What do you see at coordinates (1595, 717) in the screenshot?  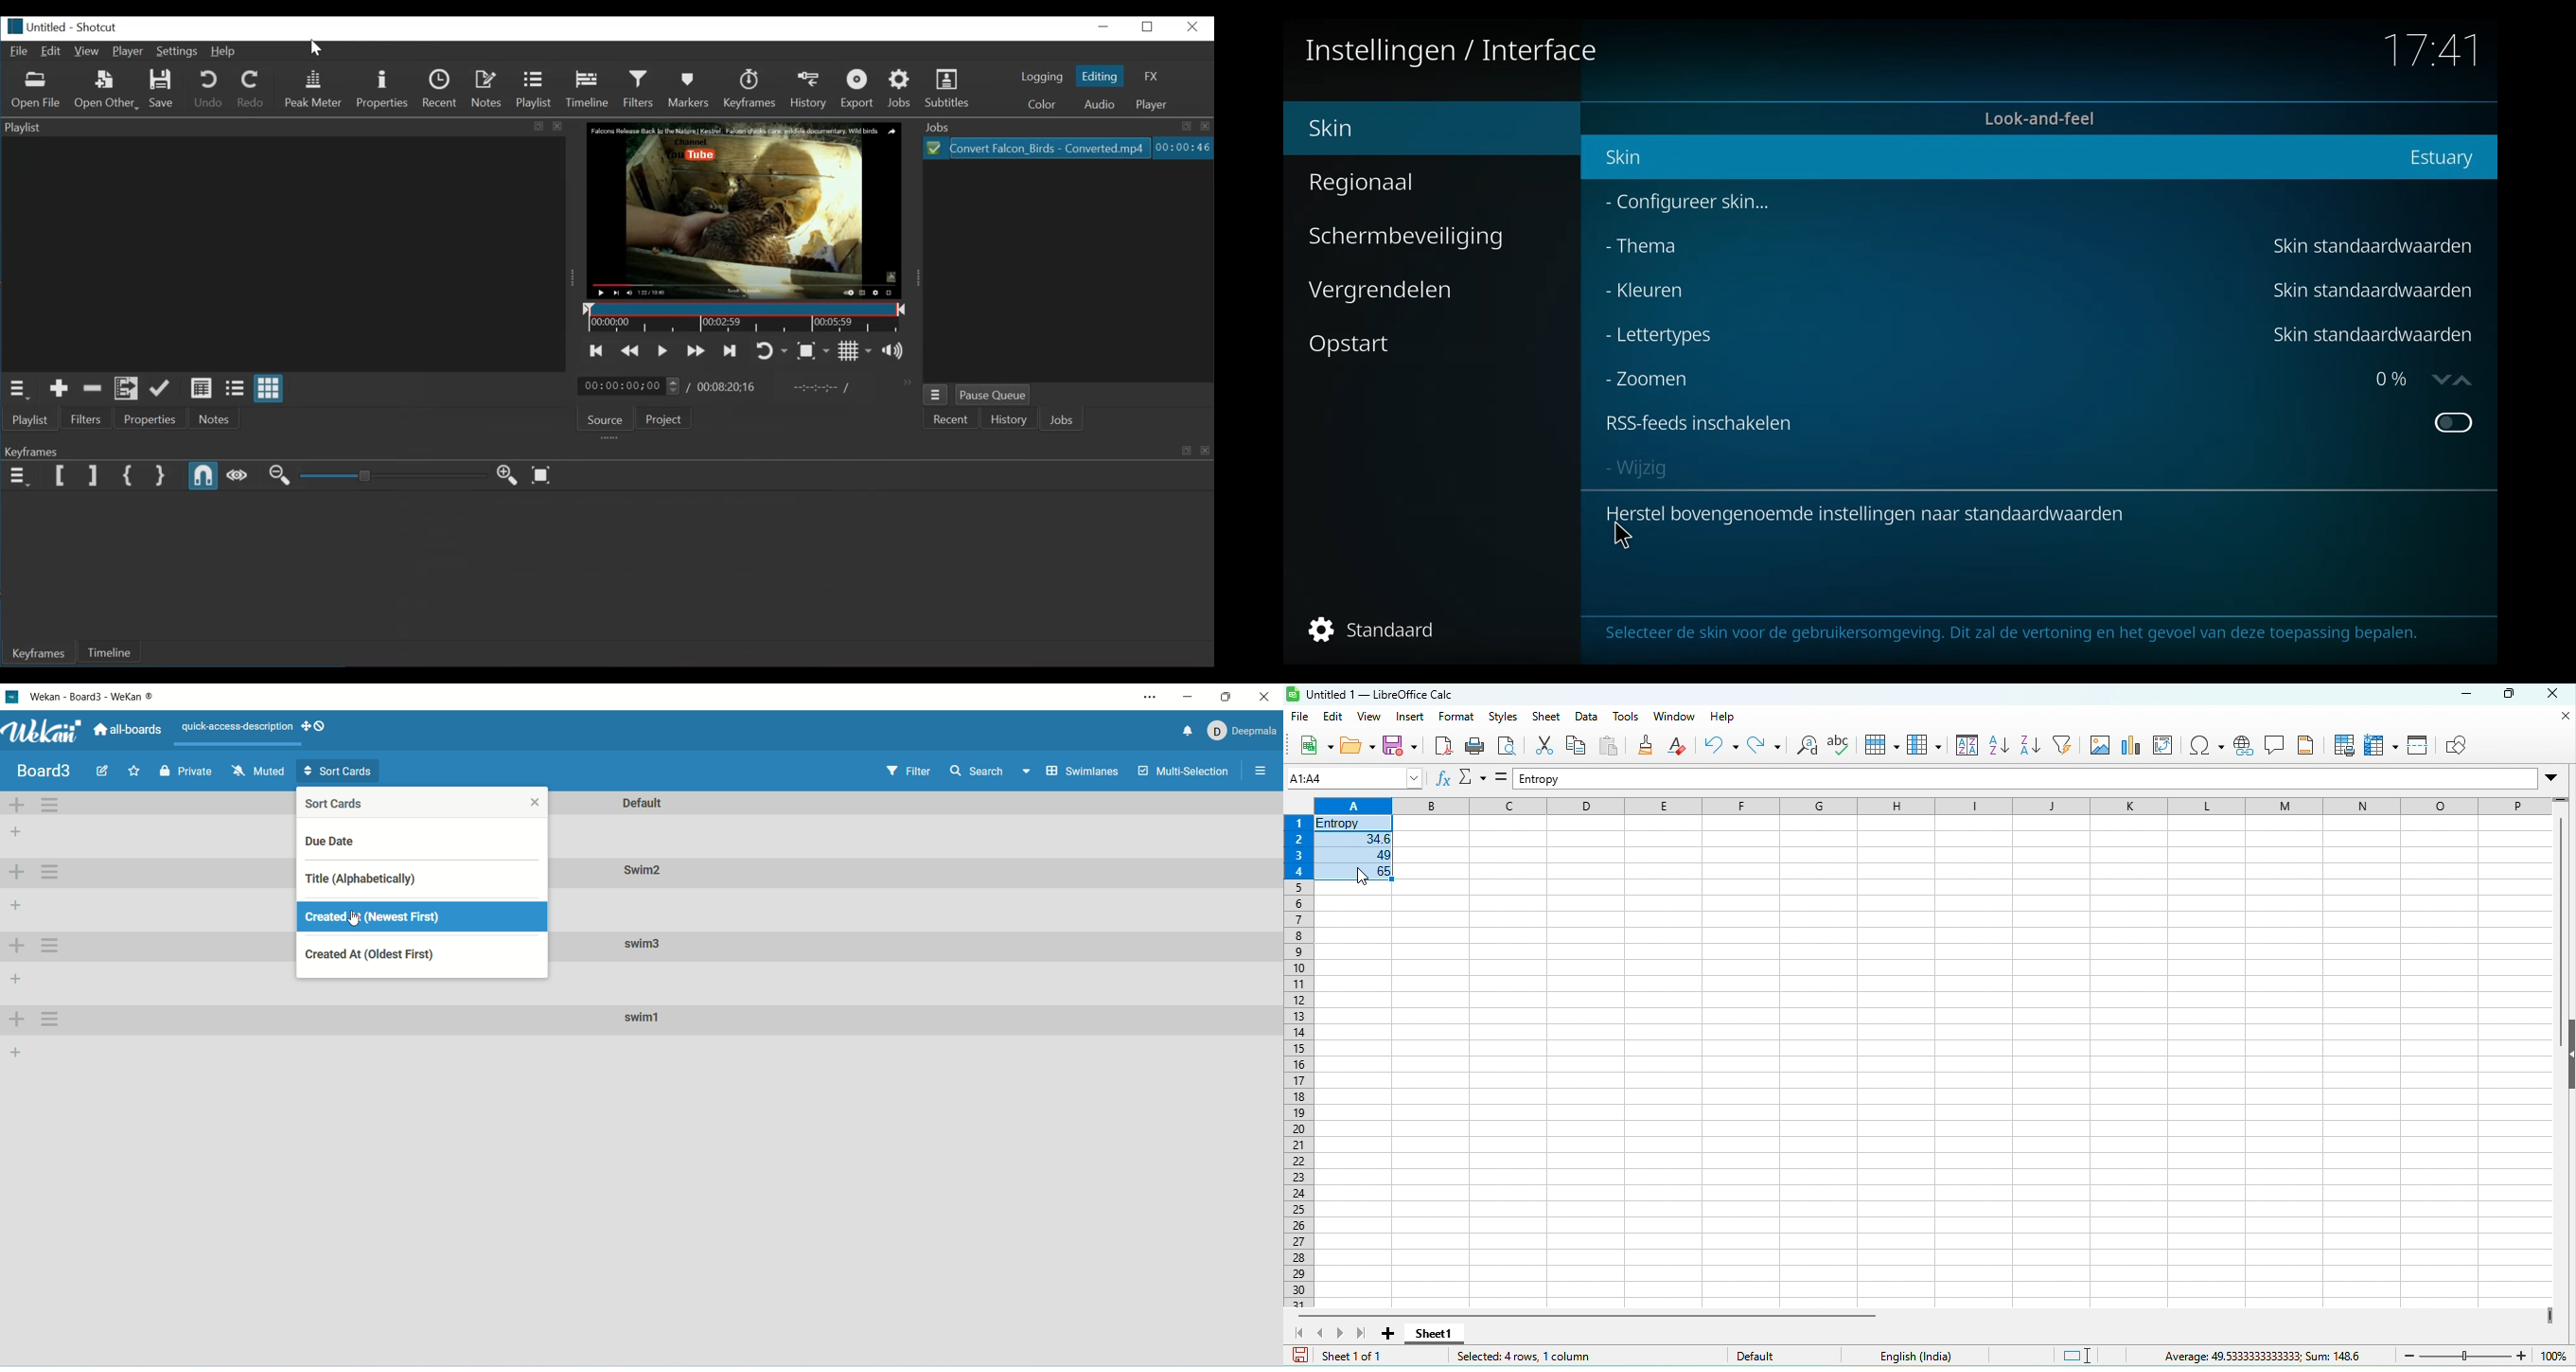 I see `date` at bounding box center [1595, 717].